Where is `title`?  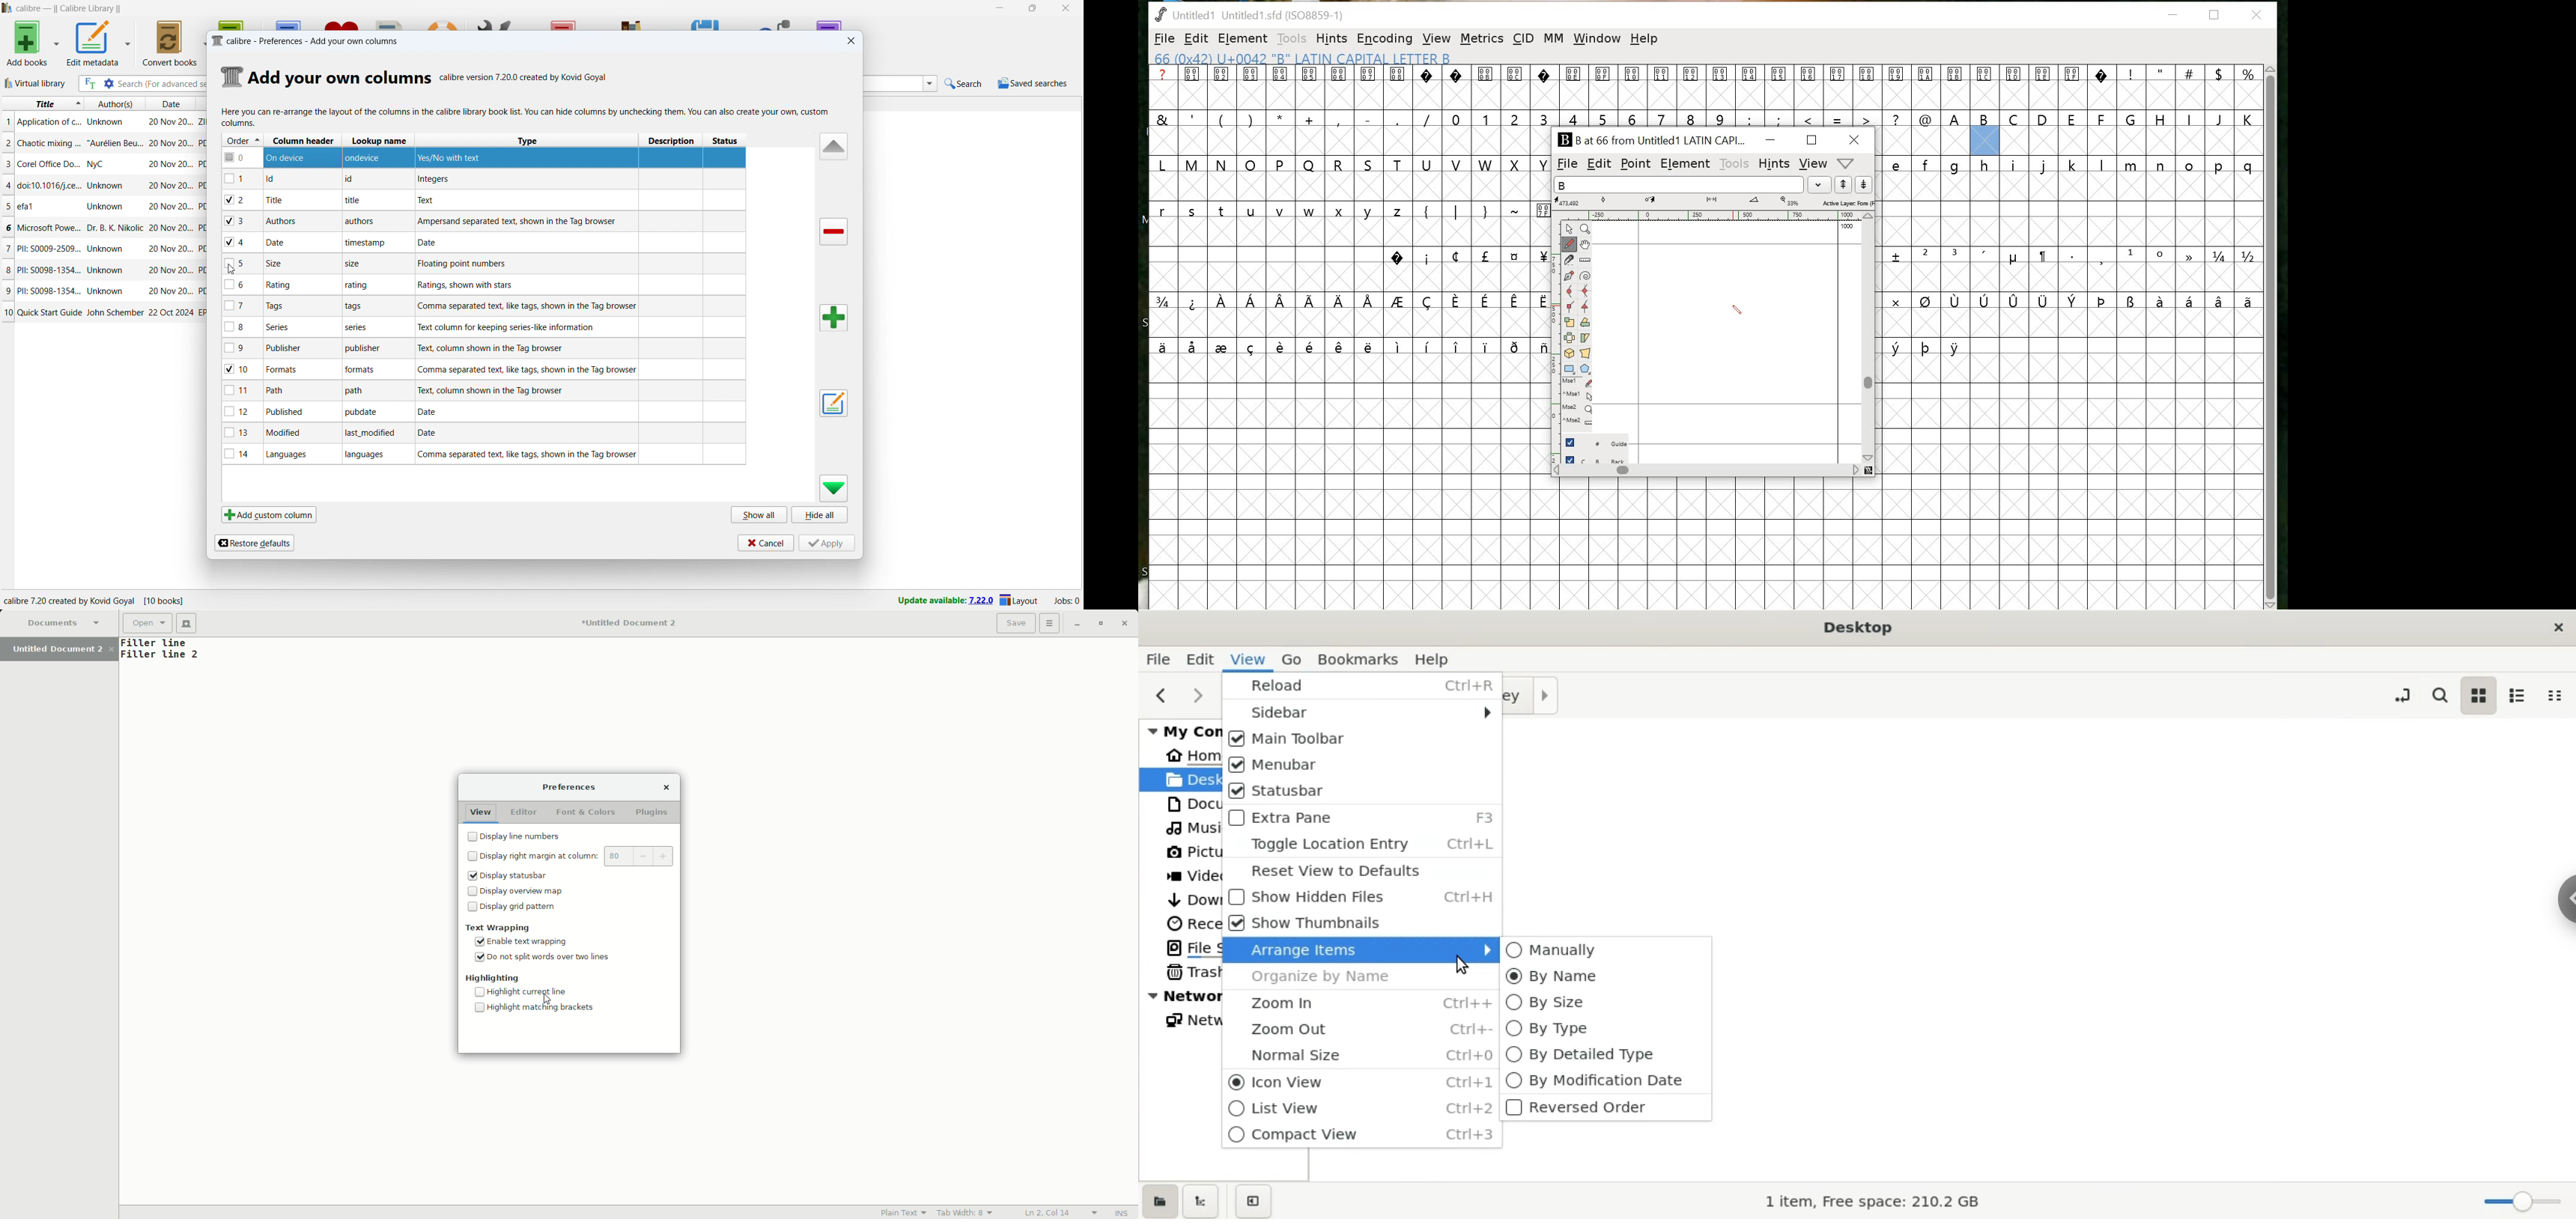
title is located at coordinates (49, 122).